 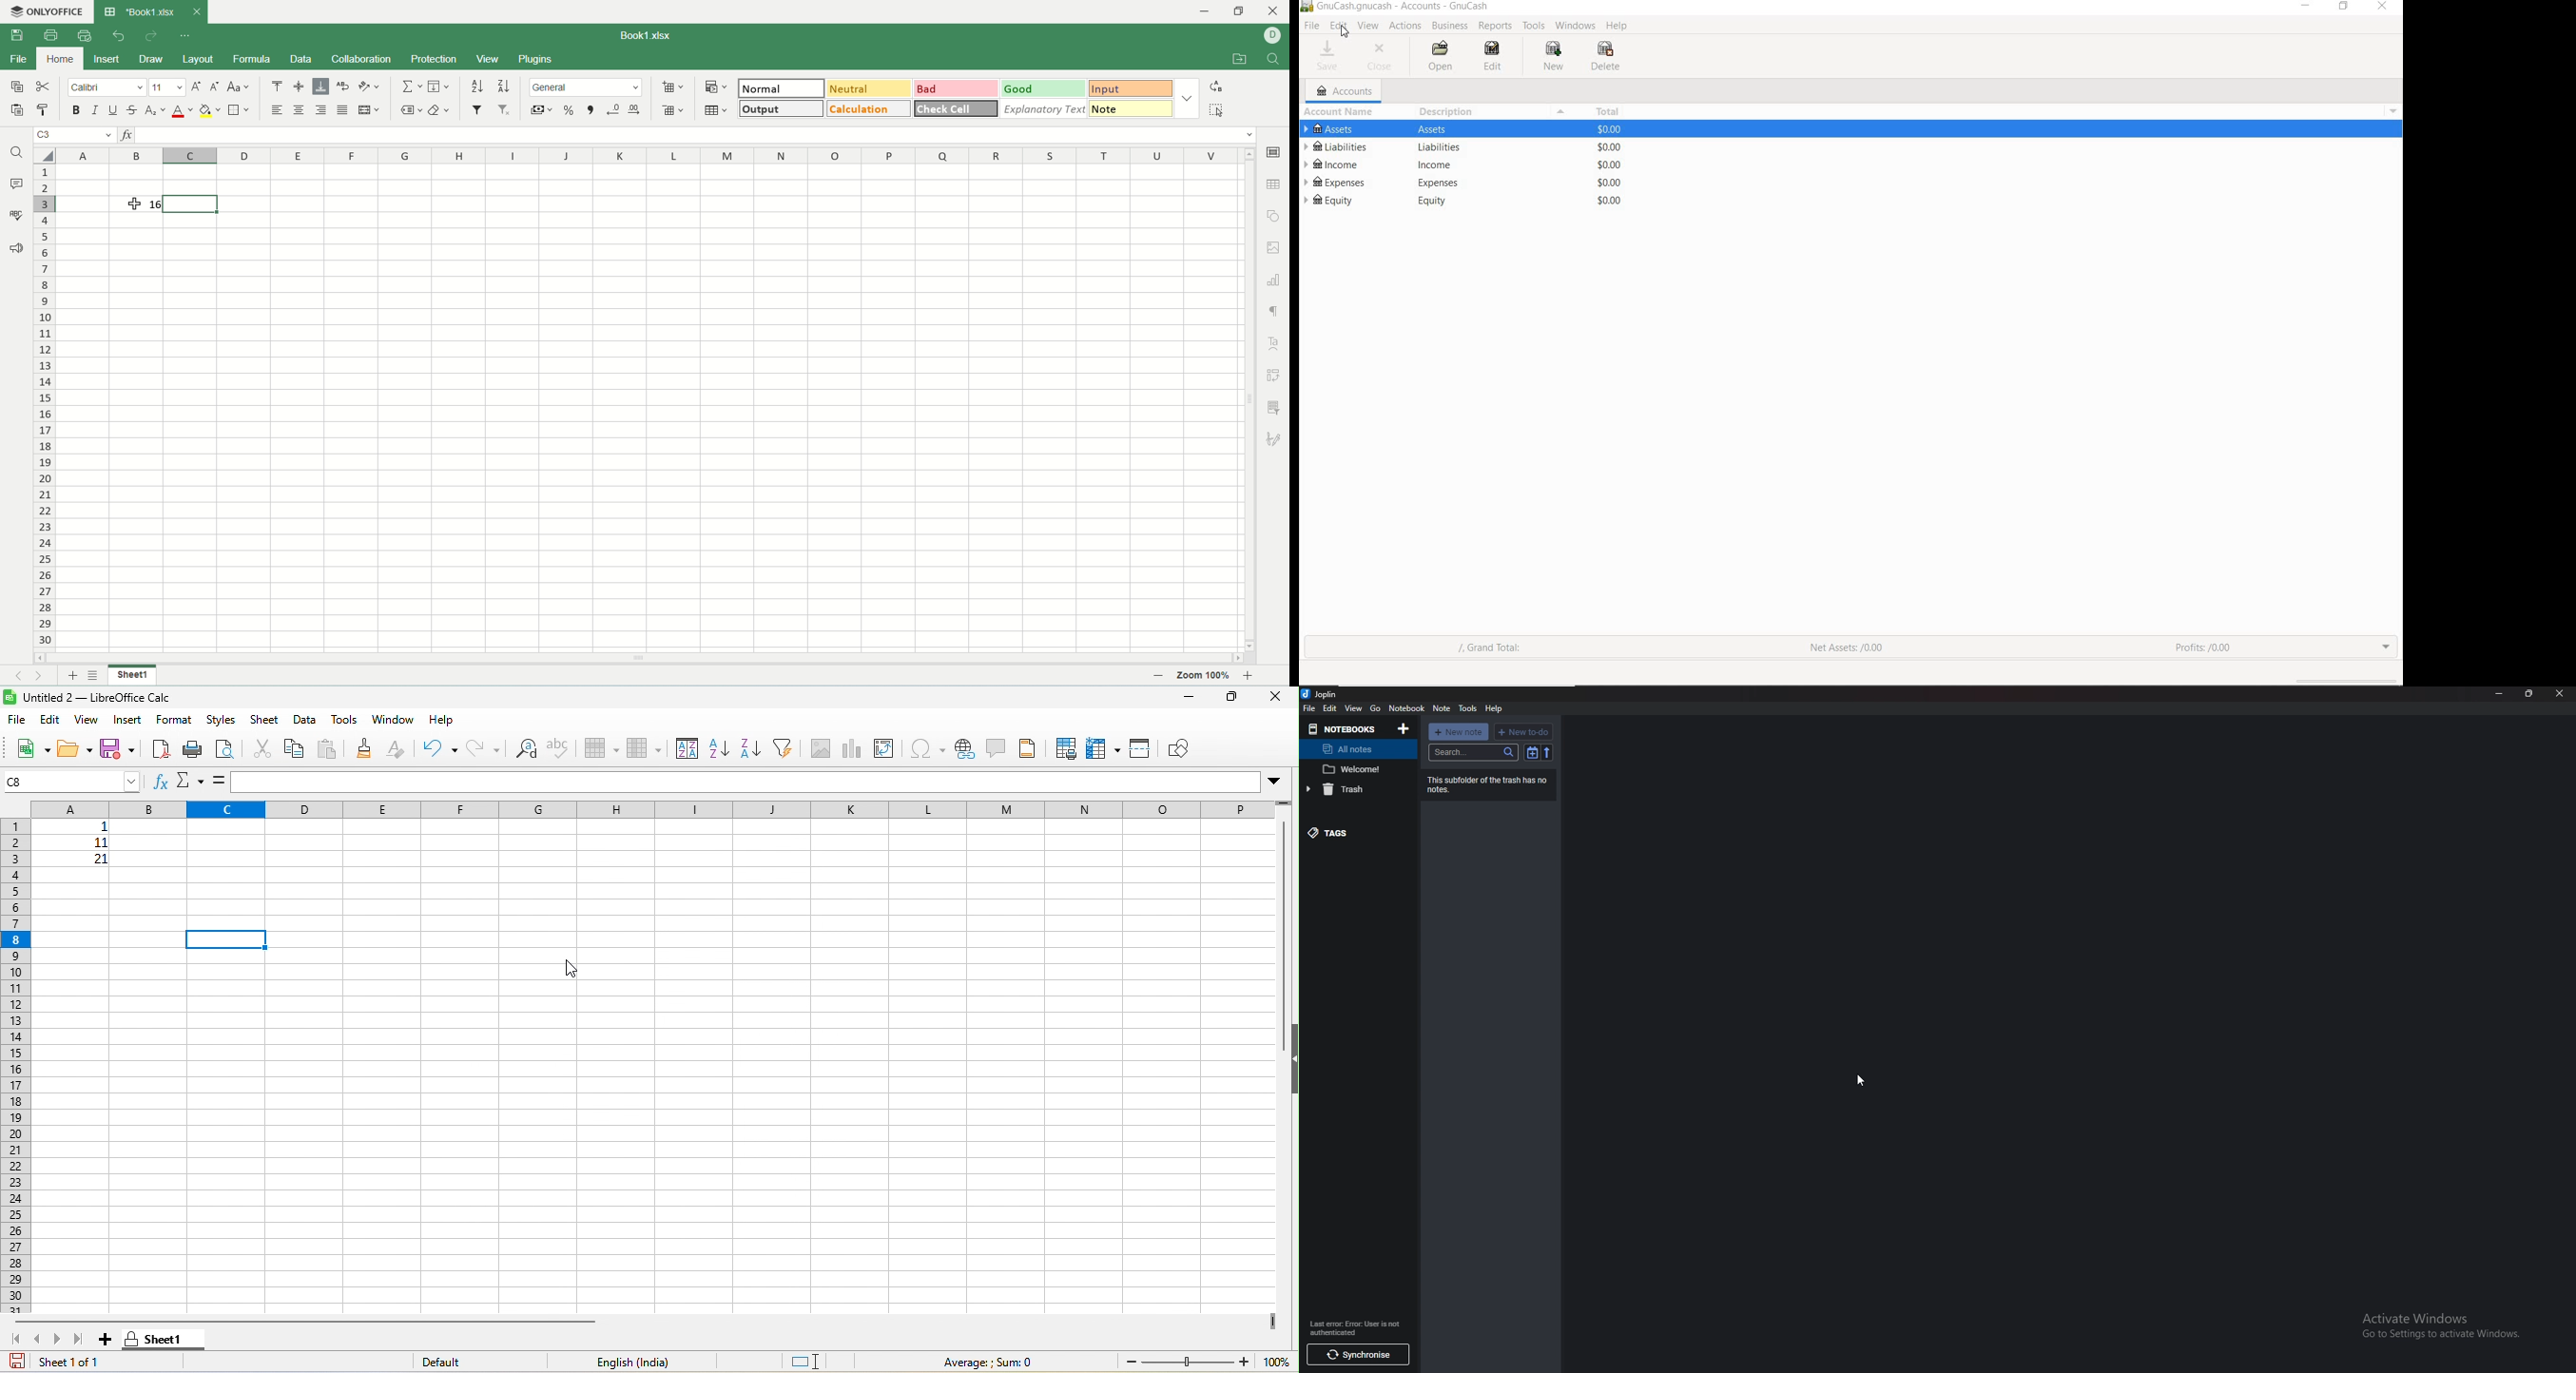 What do you see at coordinates (1337, 183) in the screenshot?
I see `EXPENSES` at bounding box center [1337, 183].